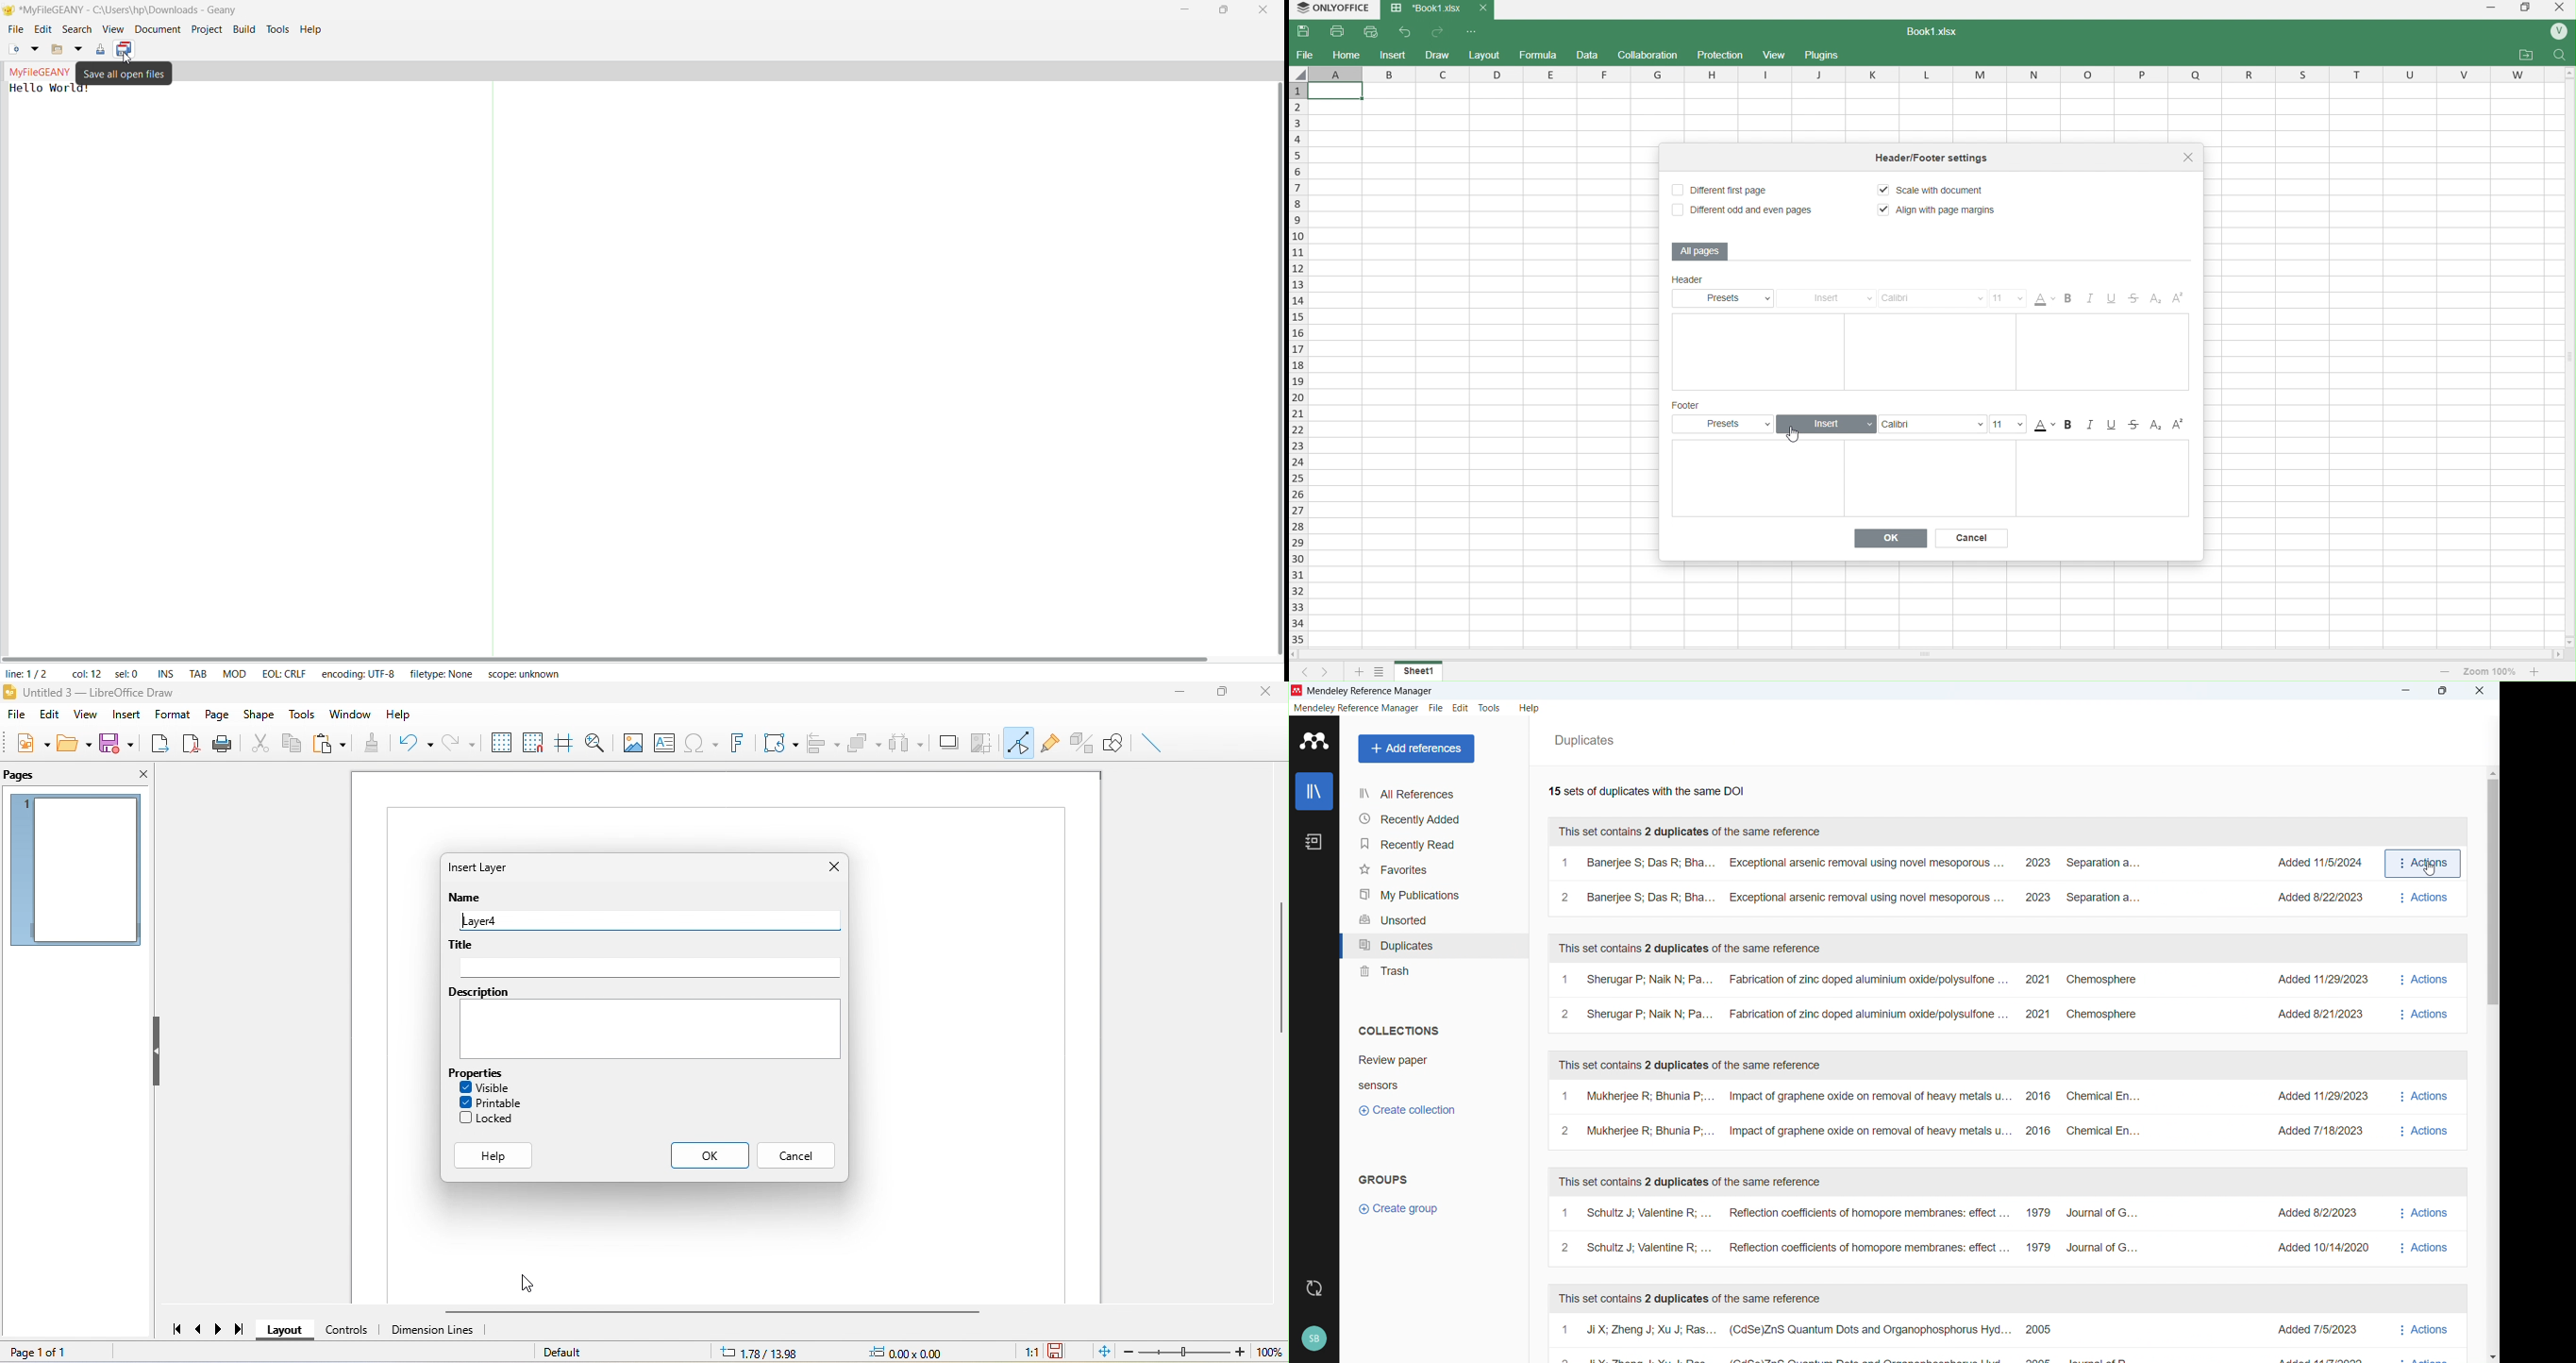 Image resolution: width=2576 pixels, height=1372 pixels. Describe the element at coordinates (488, 1086) in the screenshot. I see `visible` at that location.